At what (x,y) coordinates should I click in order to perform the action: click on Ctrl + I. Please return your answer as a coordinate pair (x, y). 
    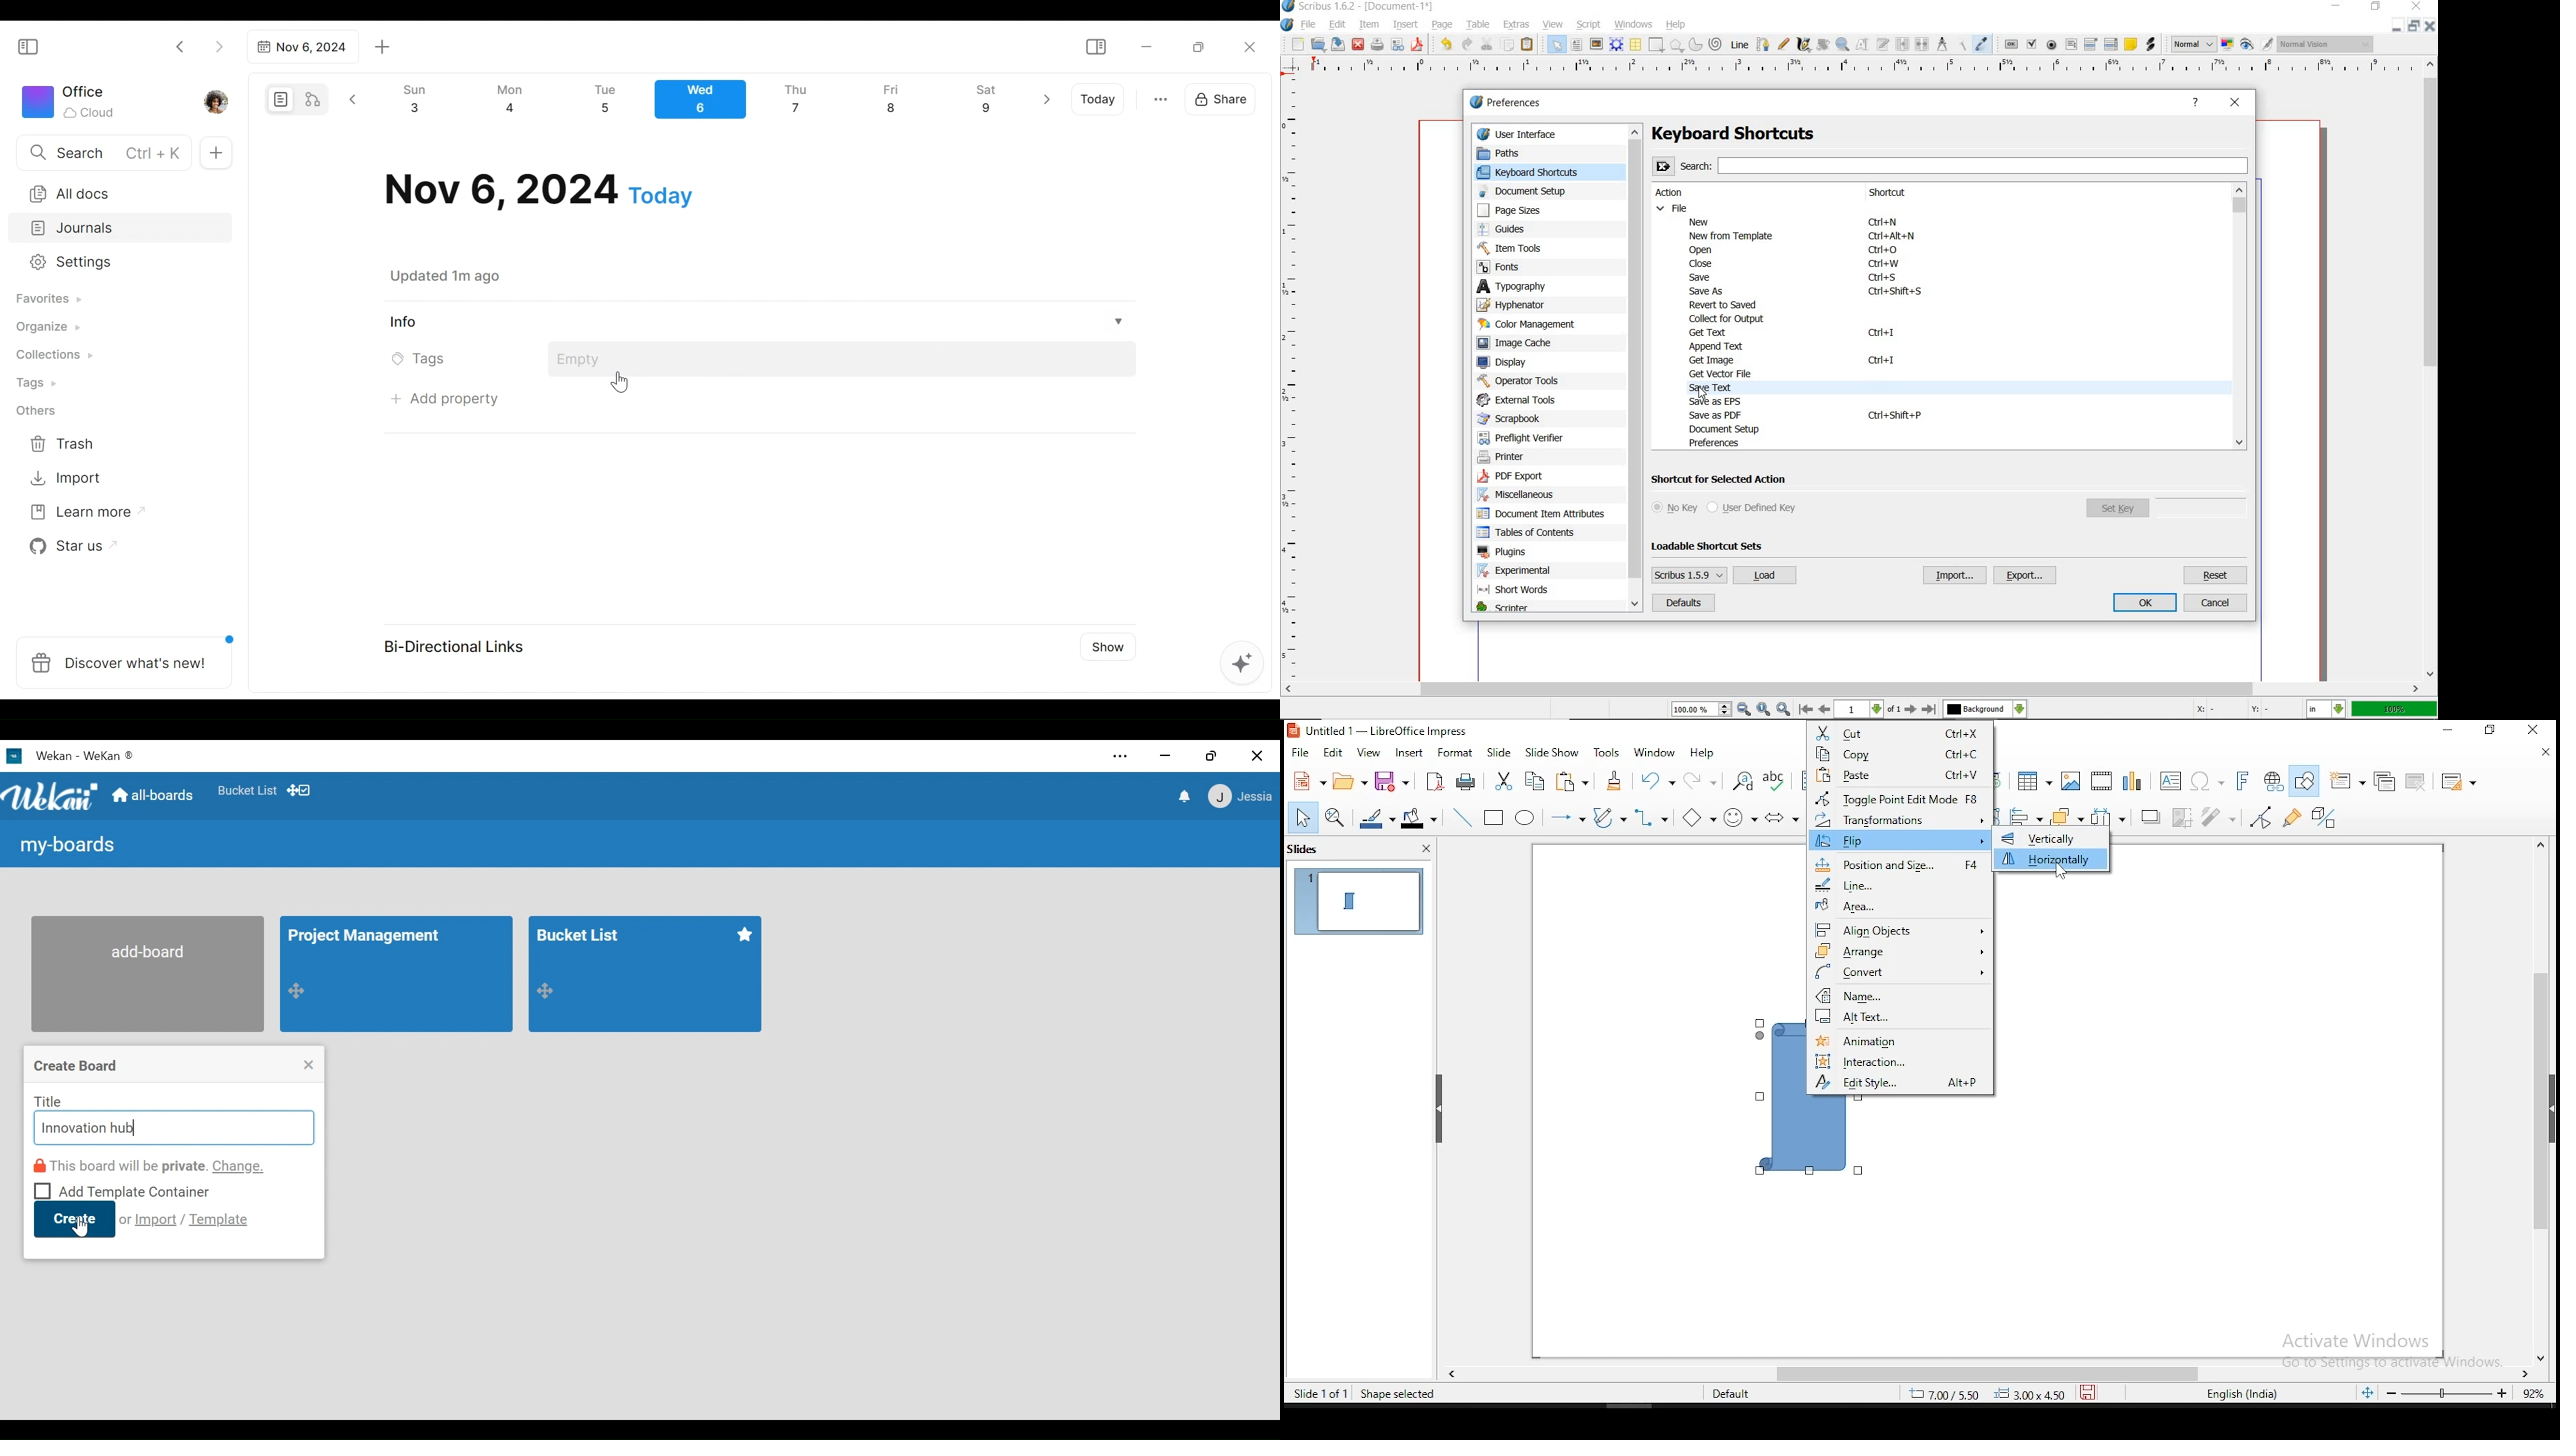
    Looking at the image, I should click on (1881, 334).